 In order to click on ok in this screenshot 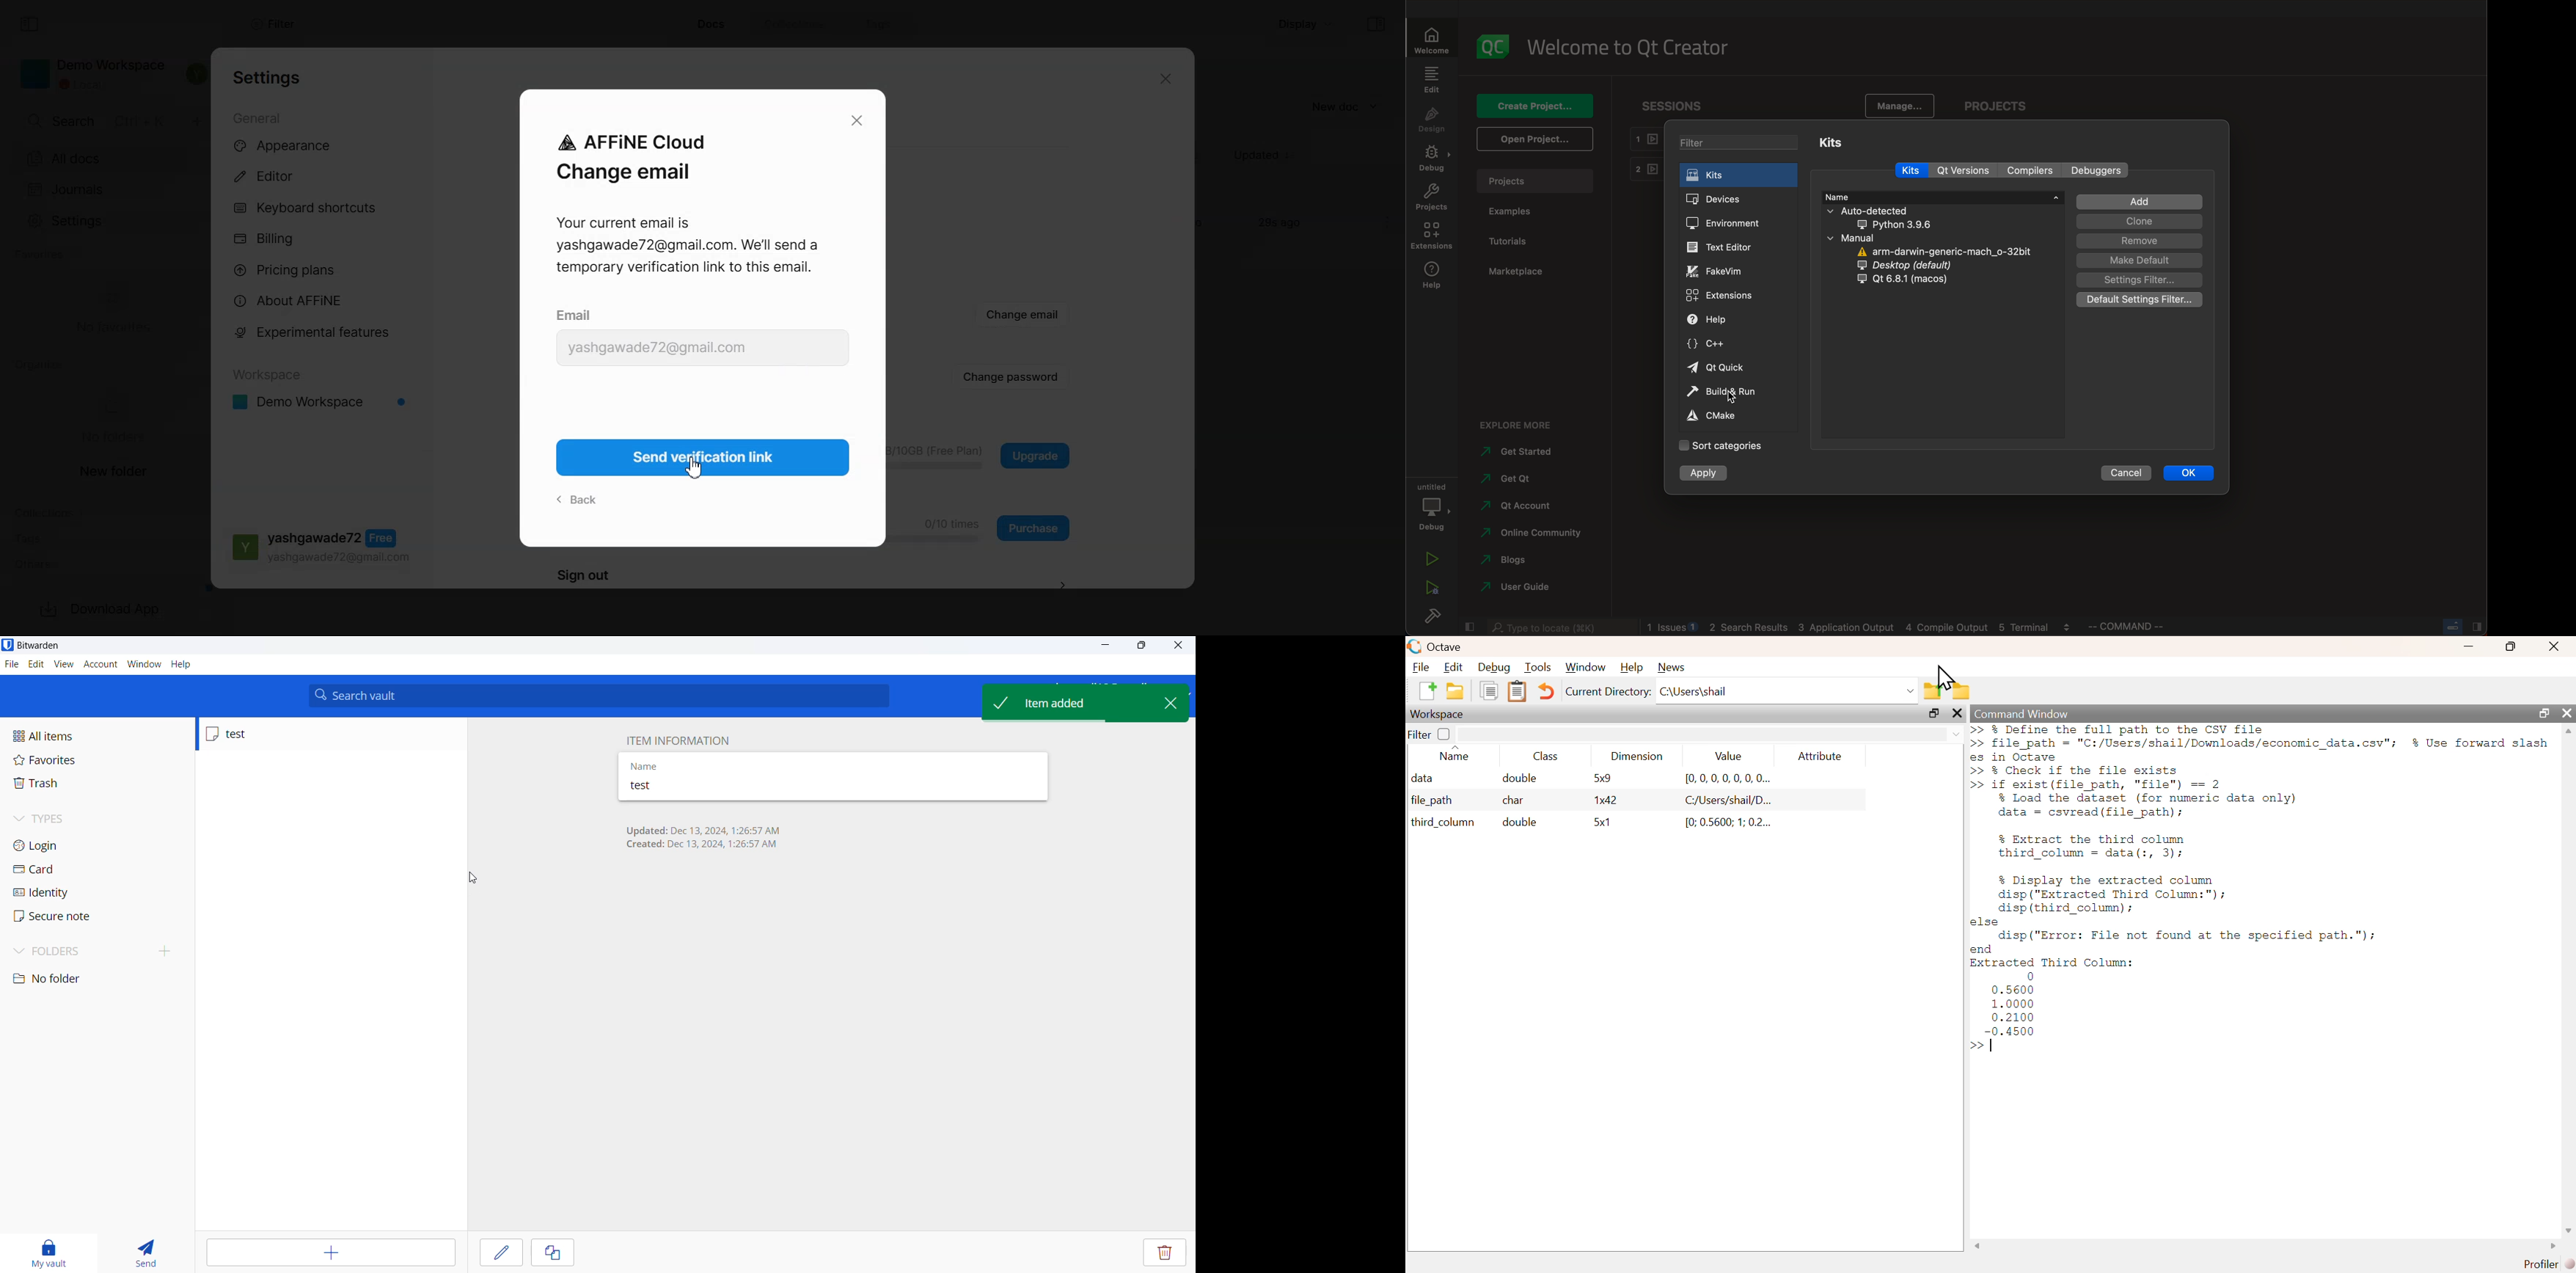, I will do `click(2188, 473)`.